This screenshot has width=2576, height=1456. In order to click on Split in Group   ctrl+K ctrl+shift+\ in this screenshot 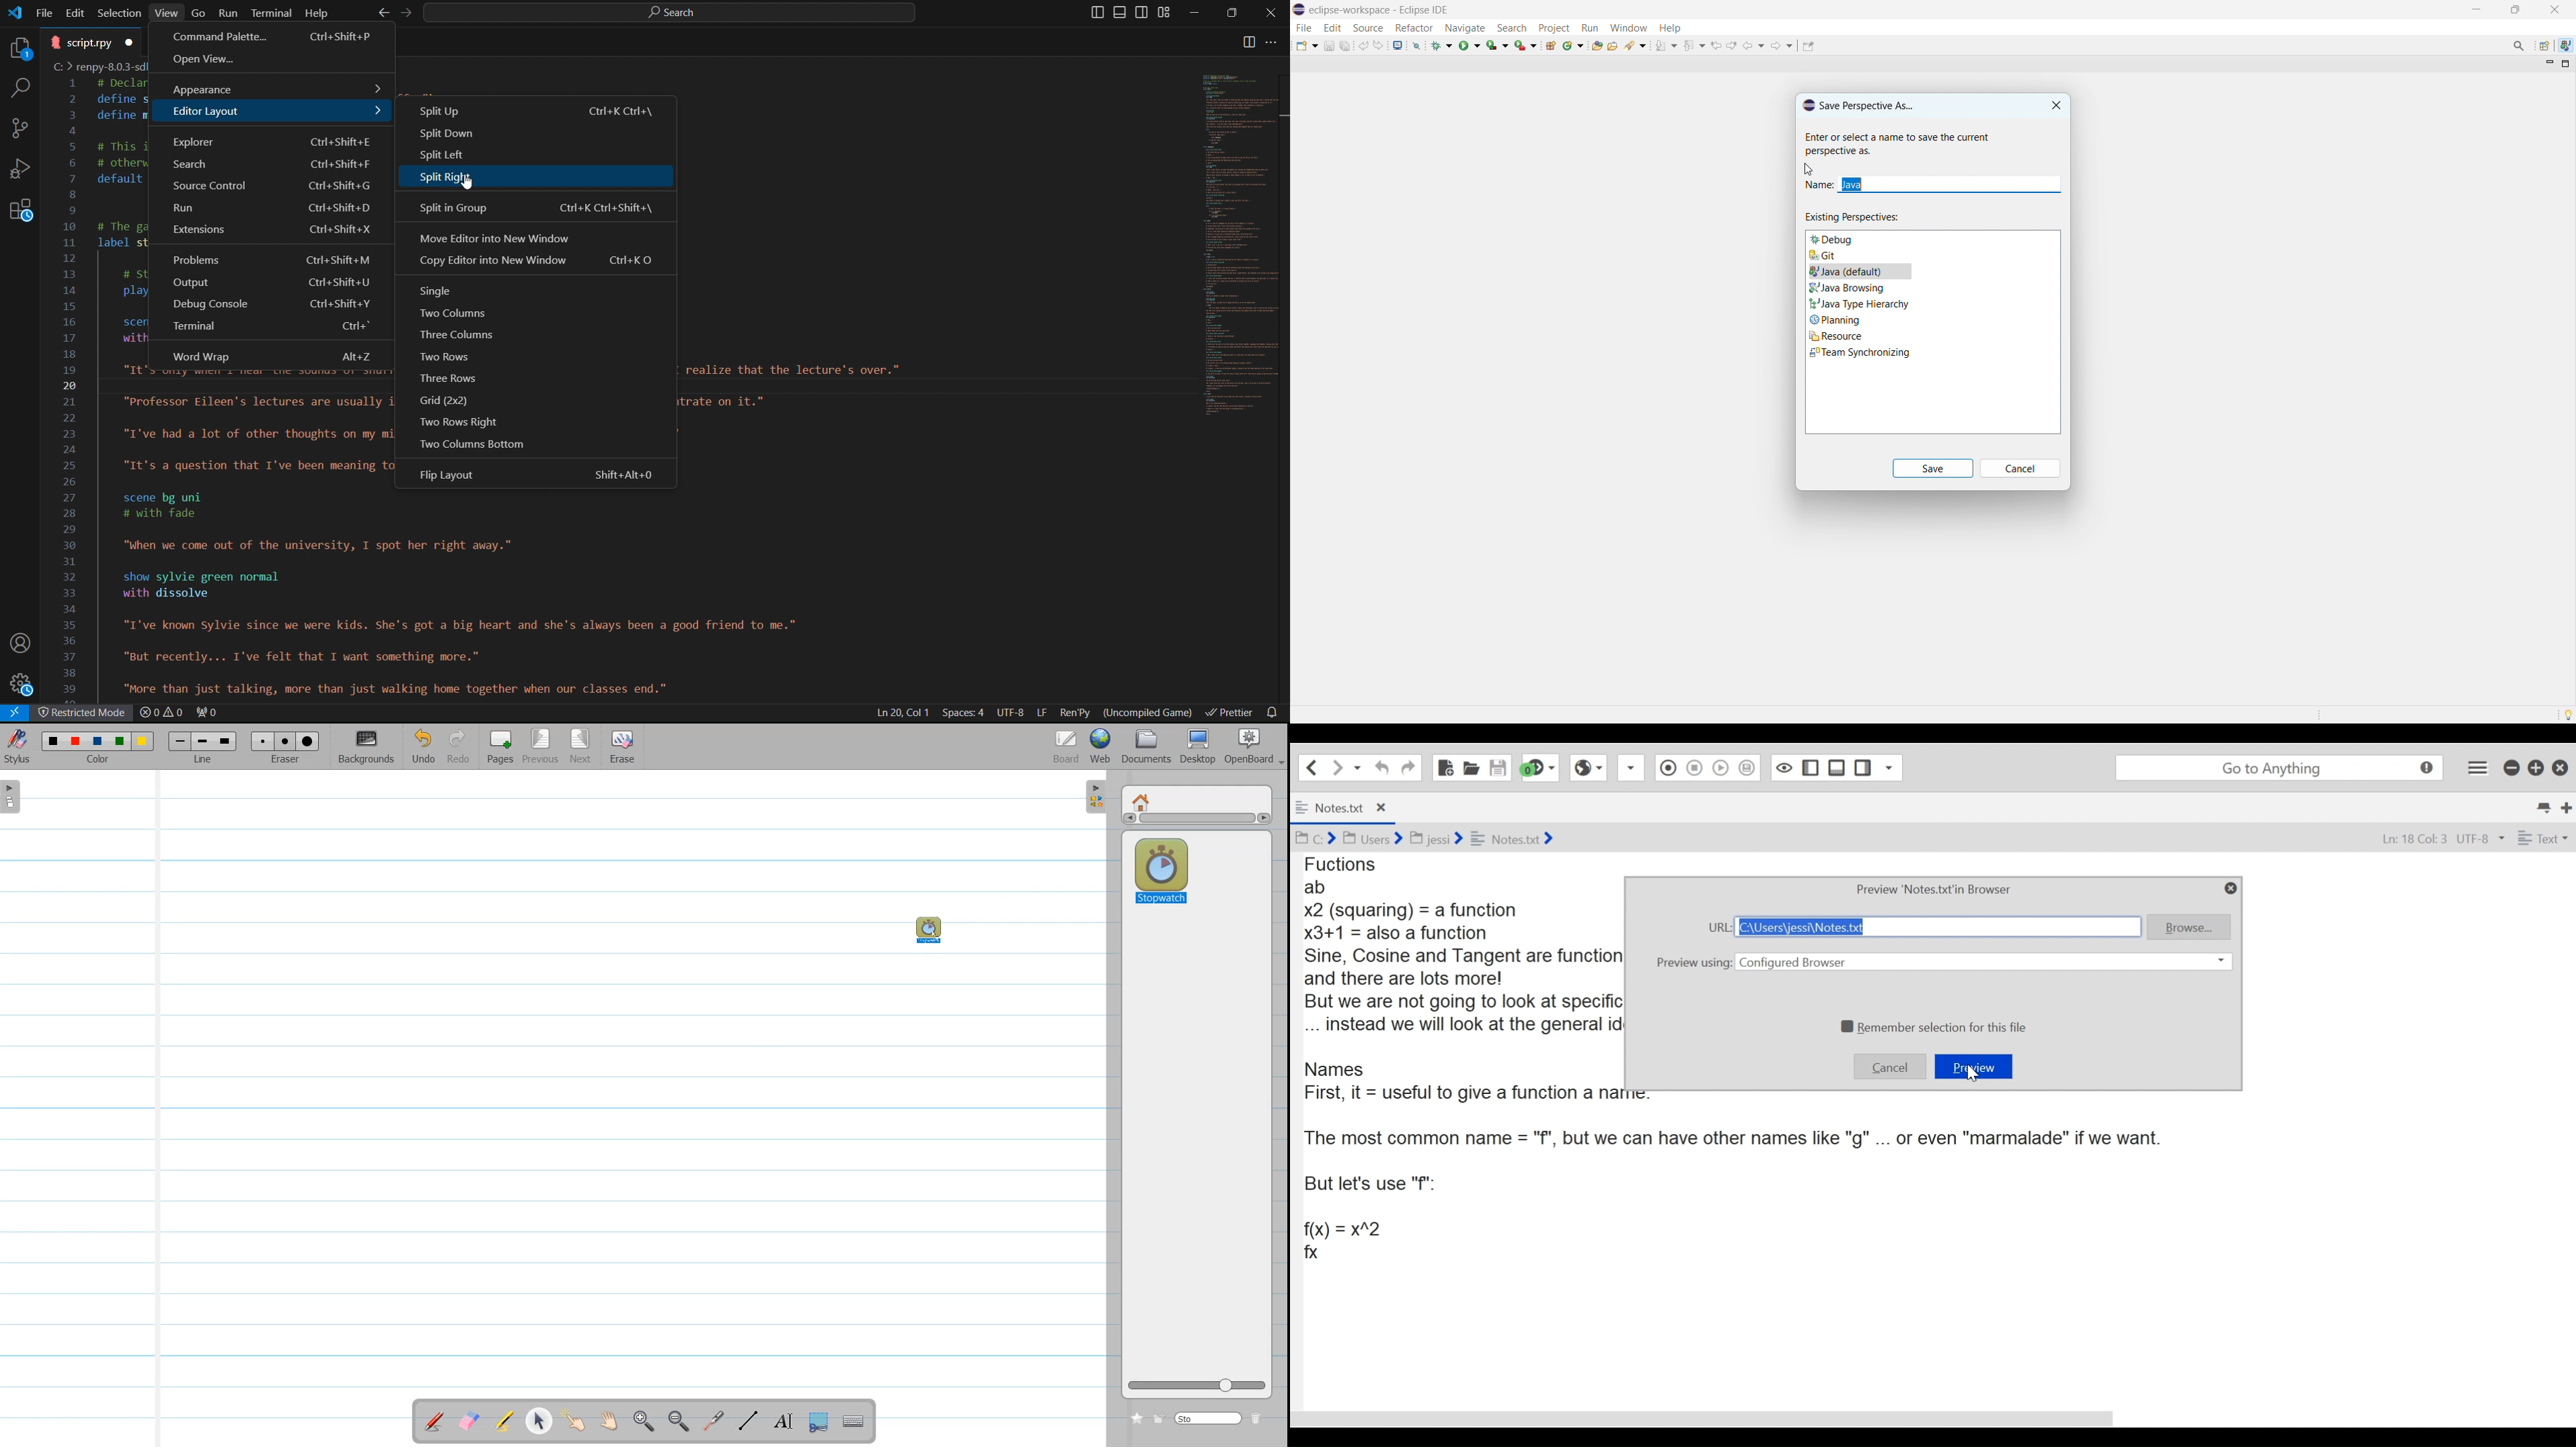, I will do `click(534, 208)`.